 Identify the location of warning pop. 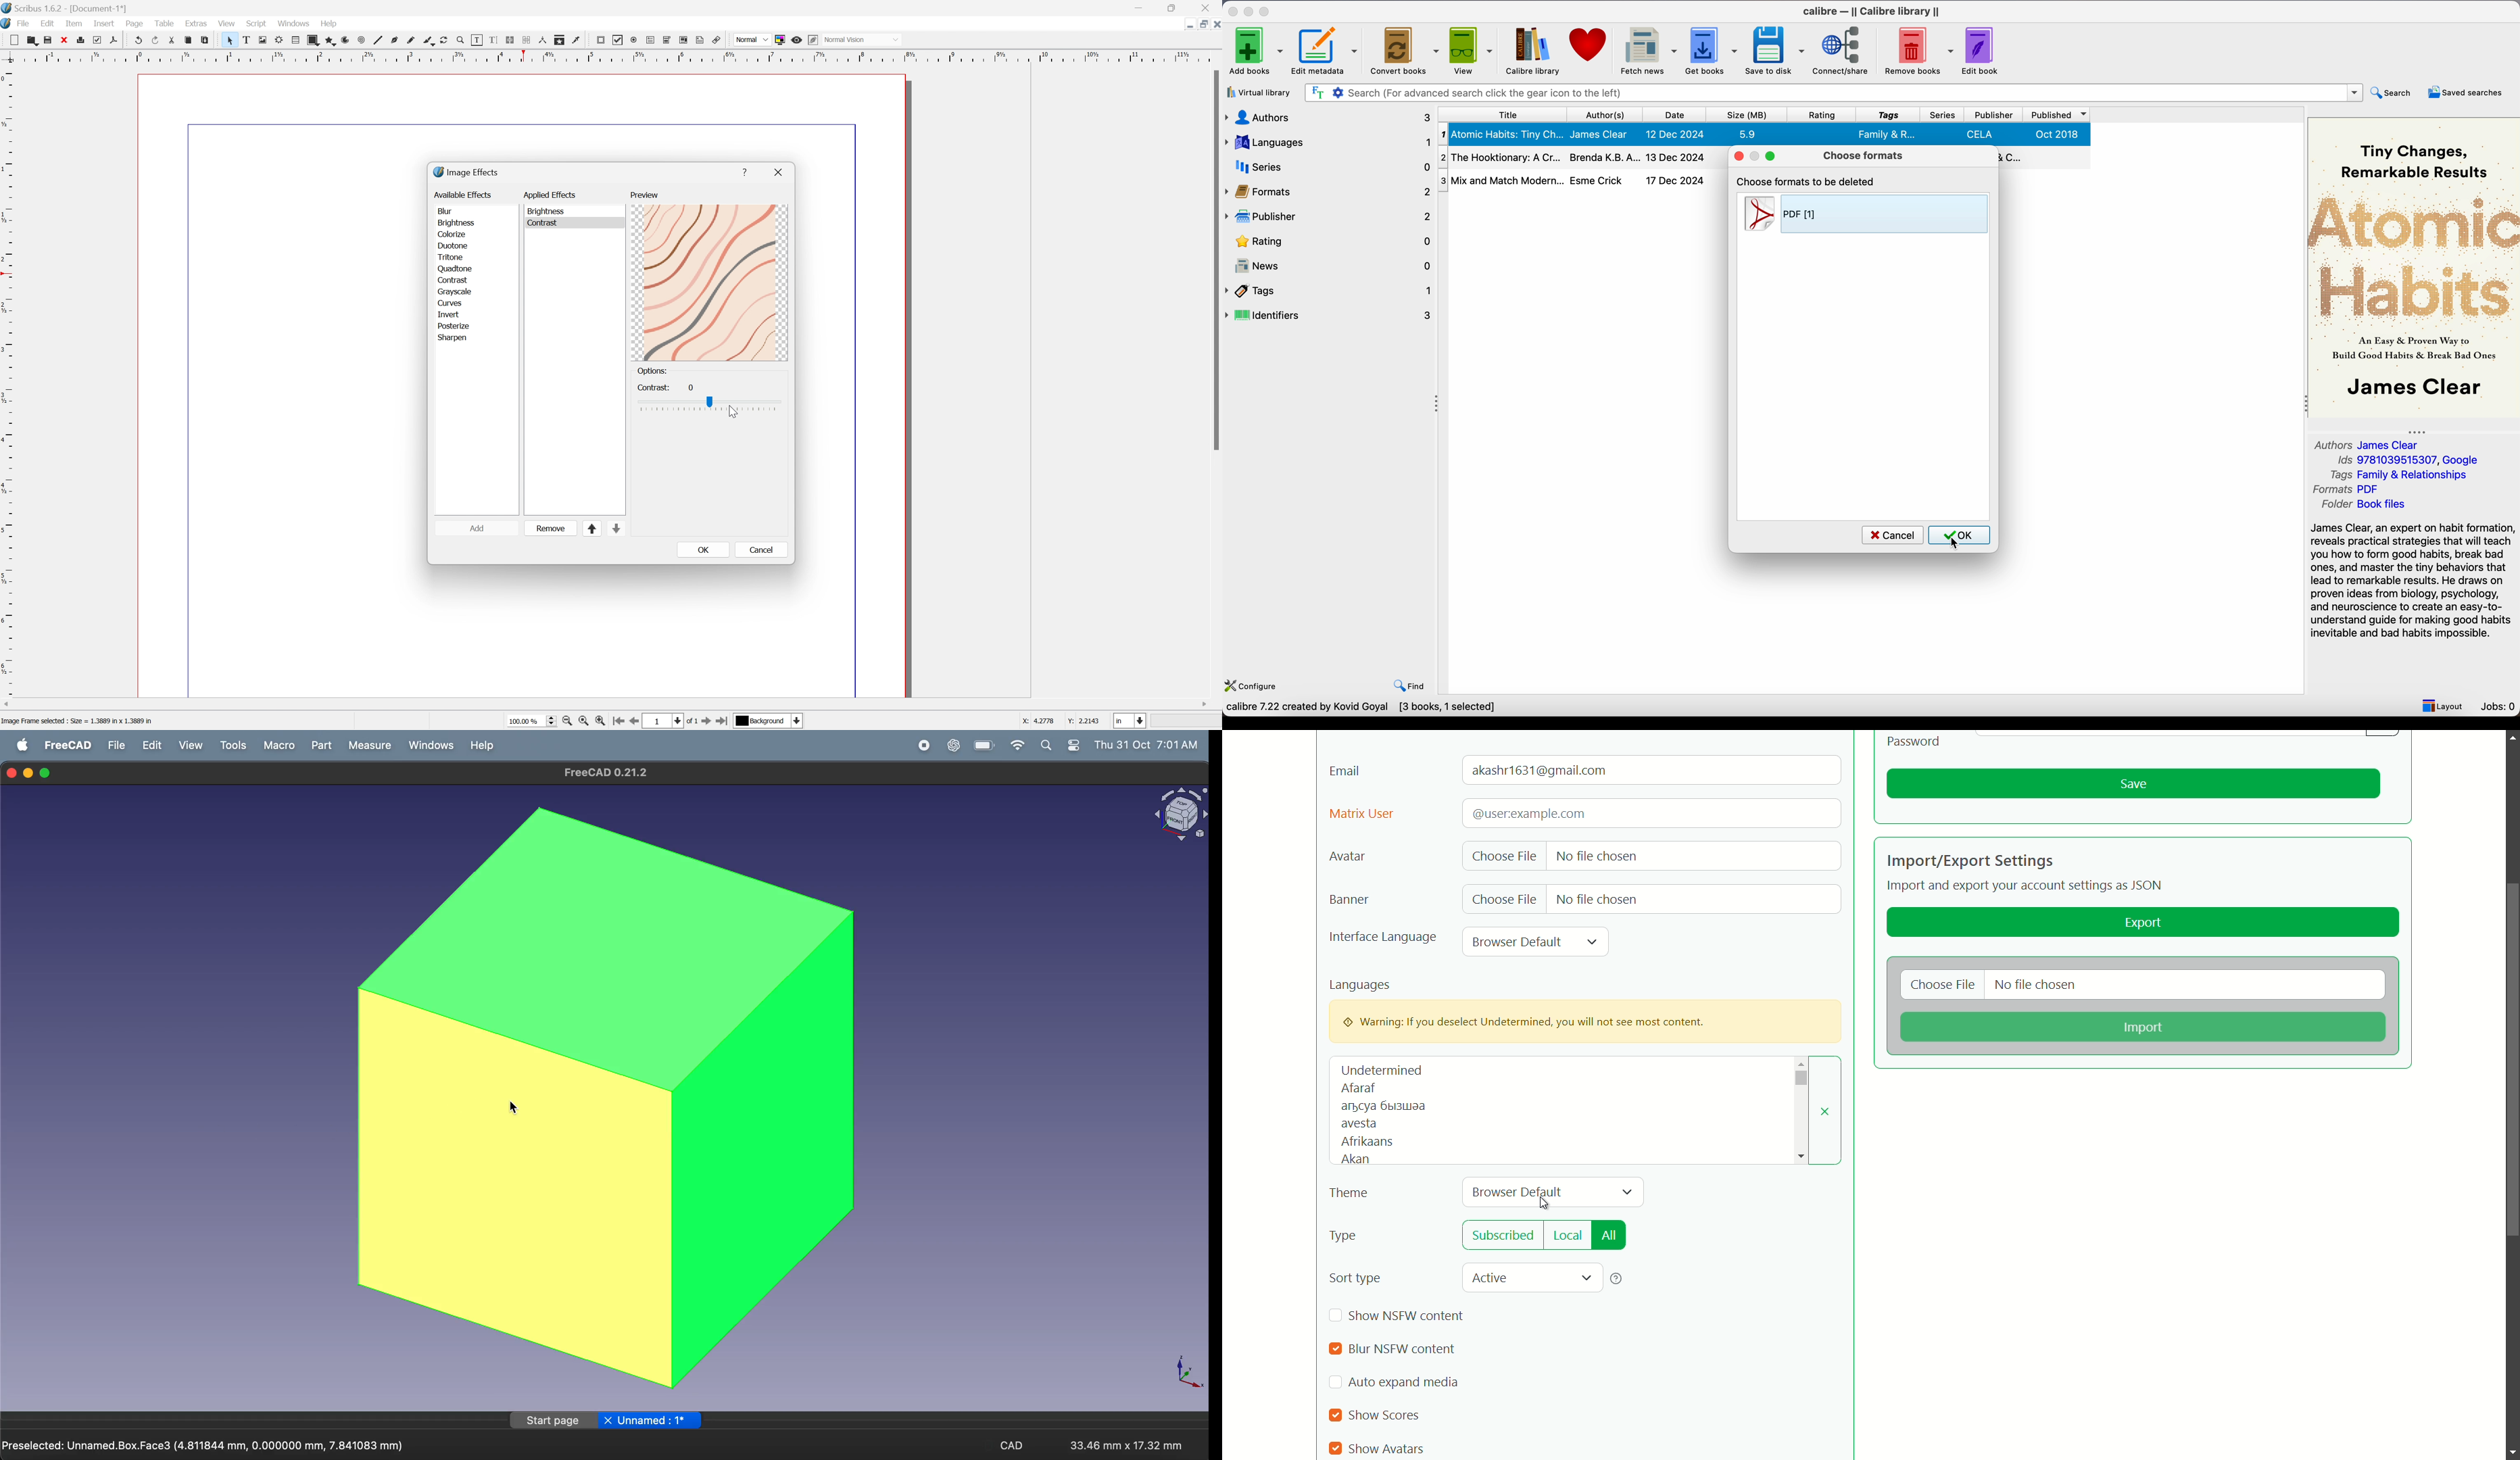
(1585, 1021).